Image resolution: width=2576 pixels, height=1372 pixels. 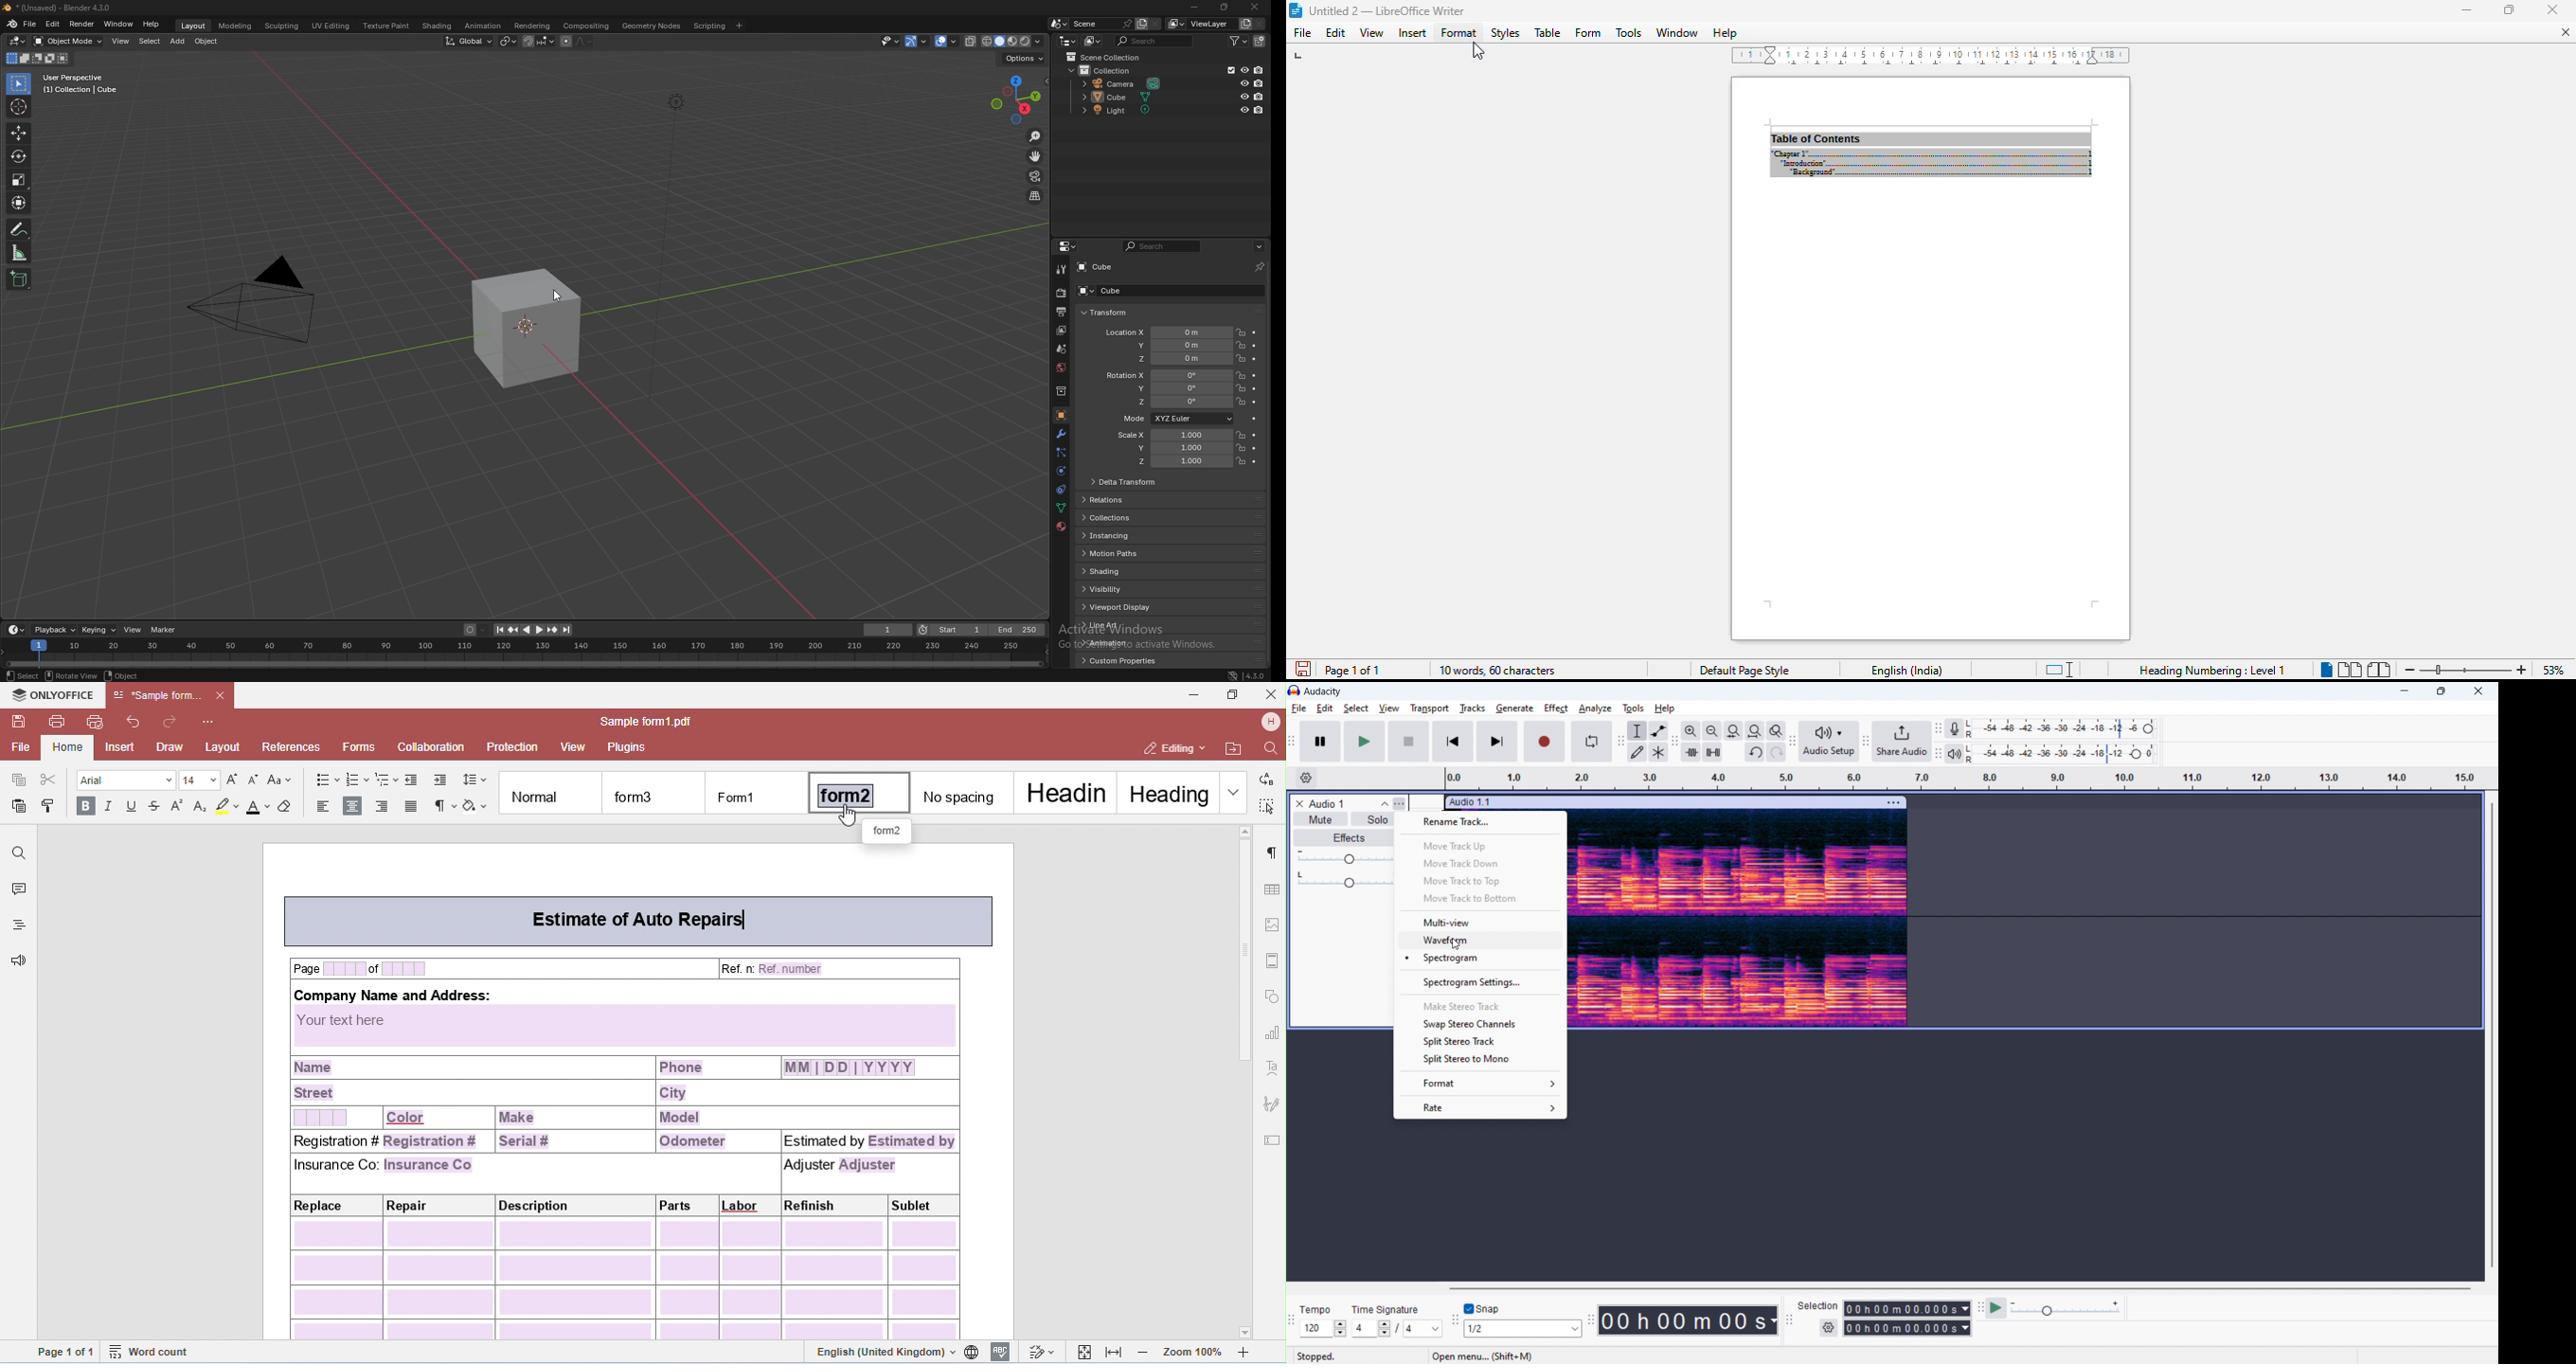 I want to click on view, so click(x=132, y=628).